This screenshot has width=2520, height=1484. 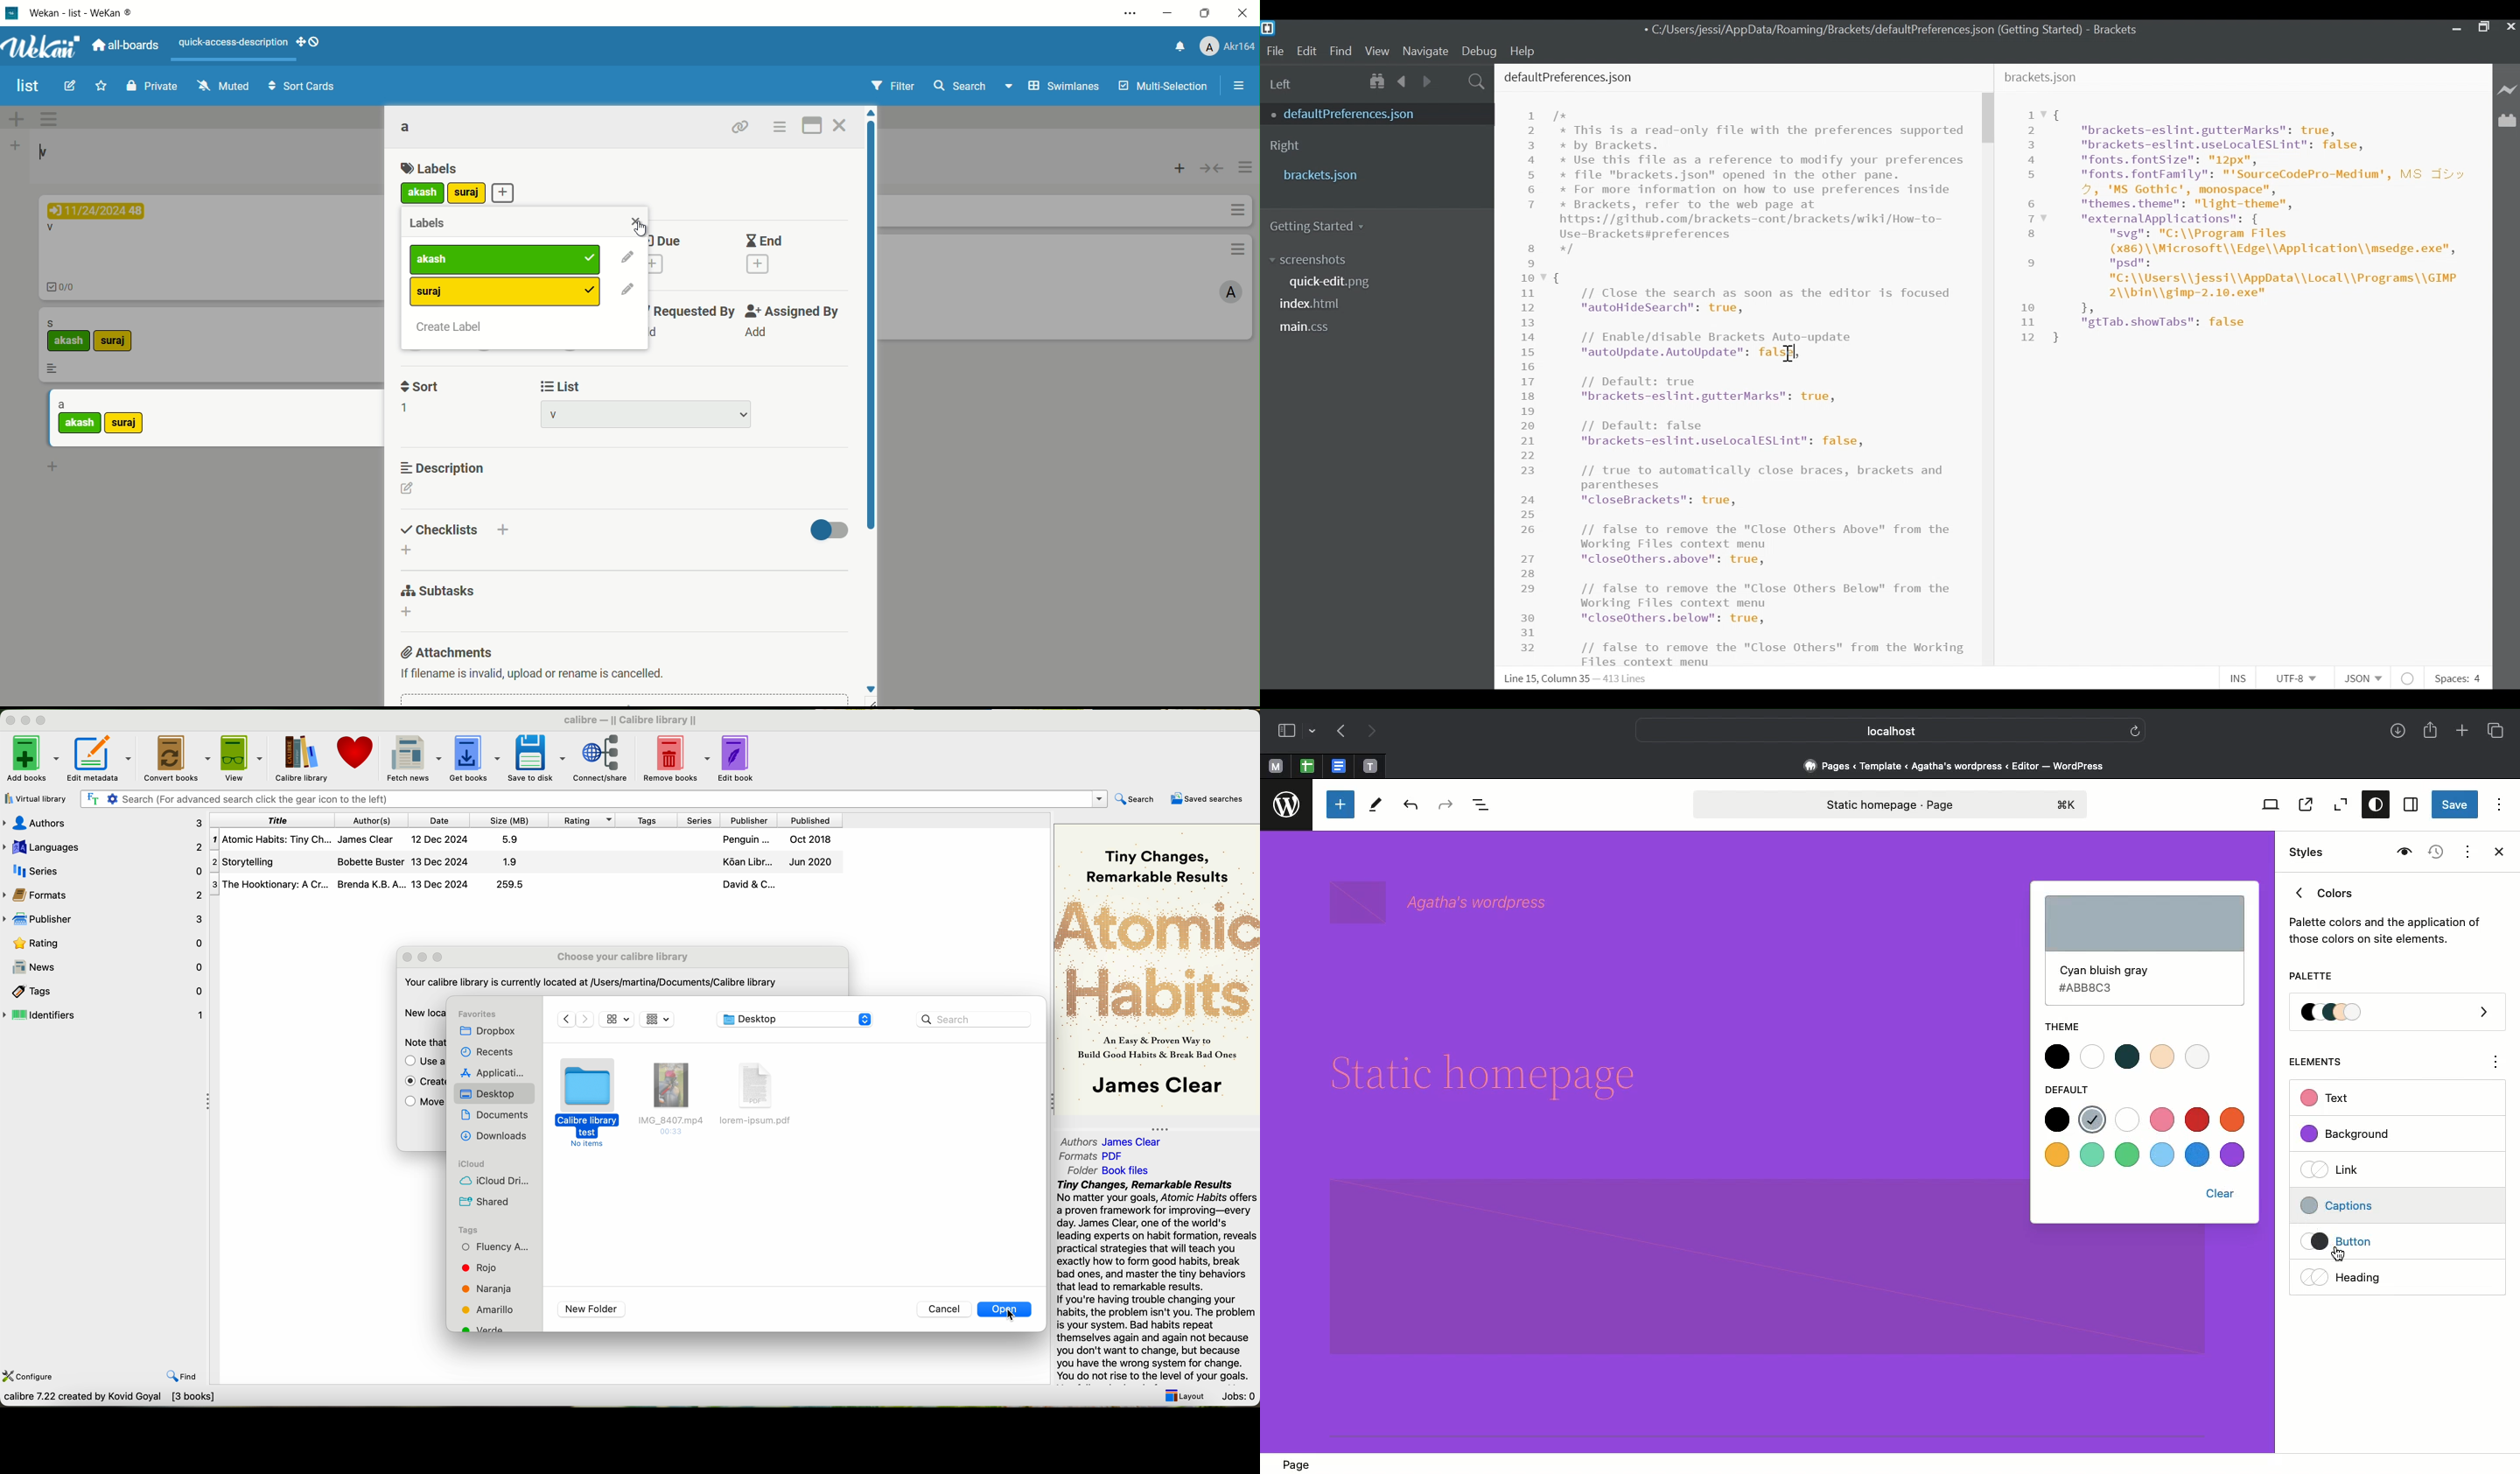 I want to click on Jobs: 0, so click(x=1237, y=1395).